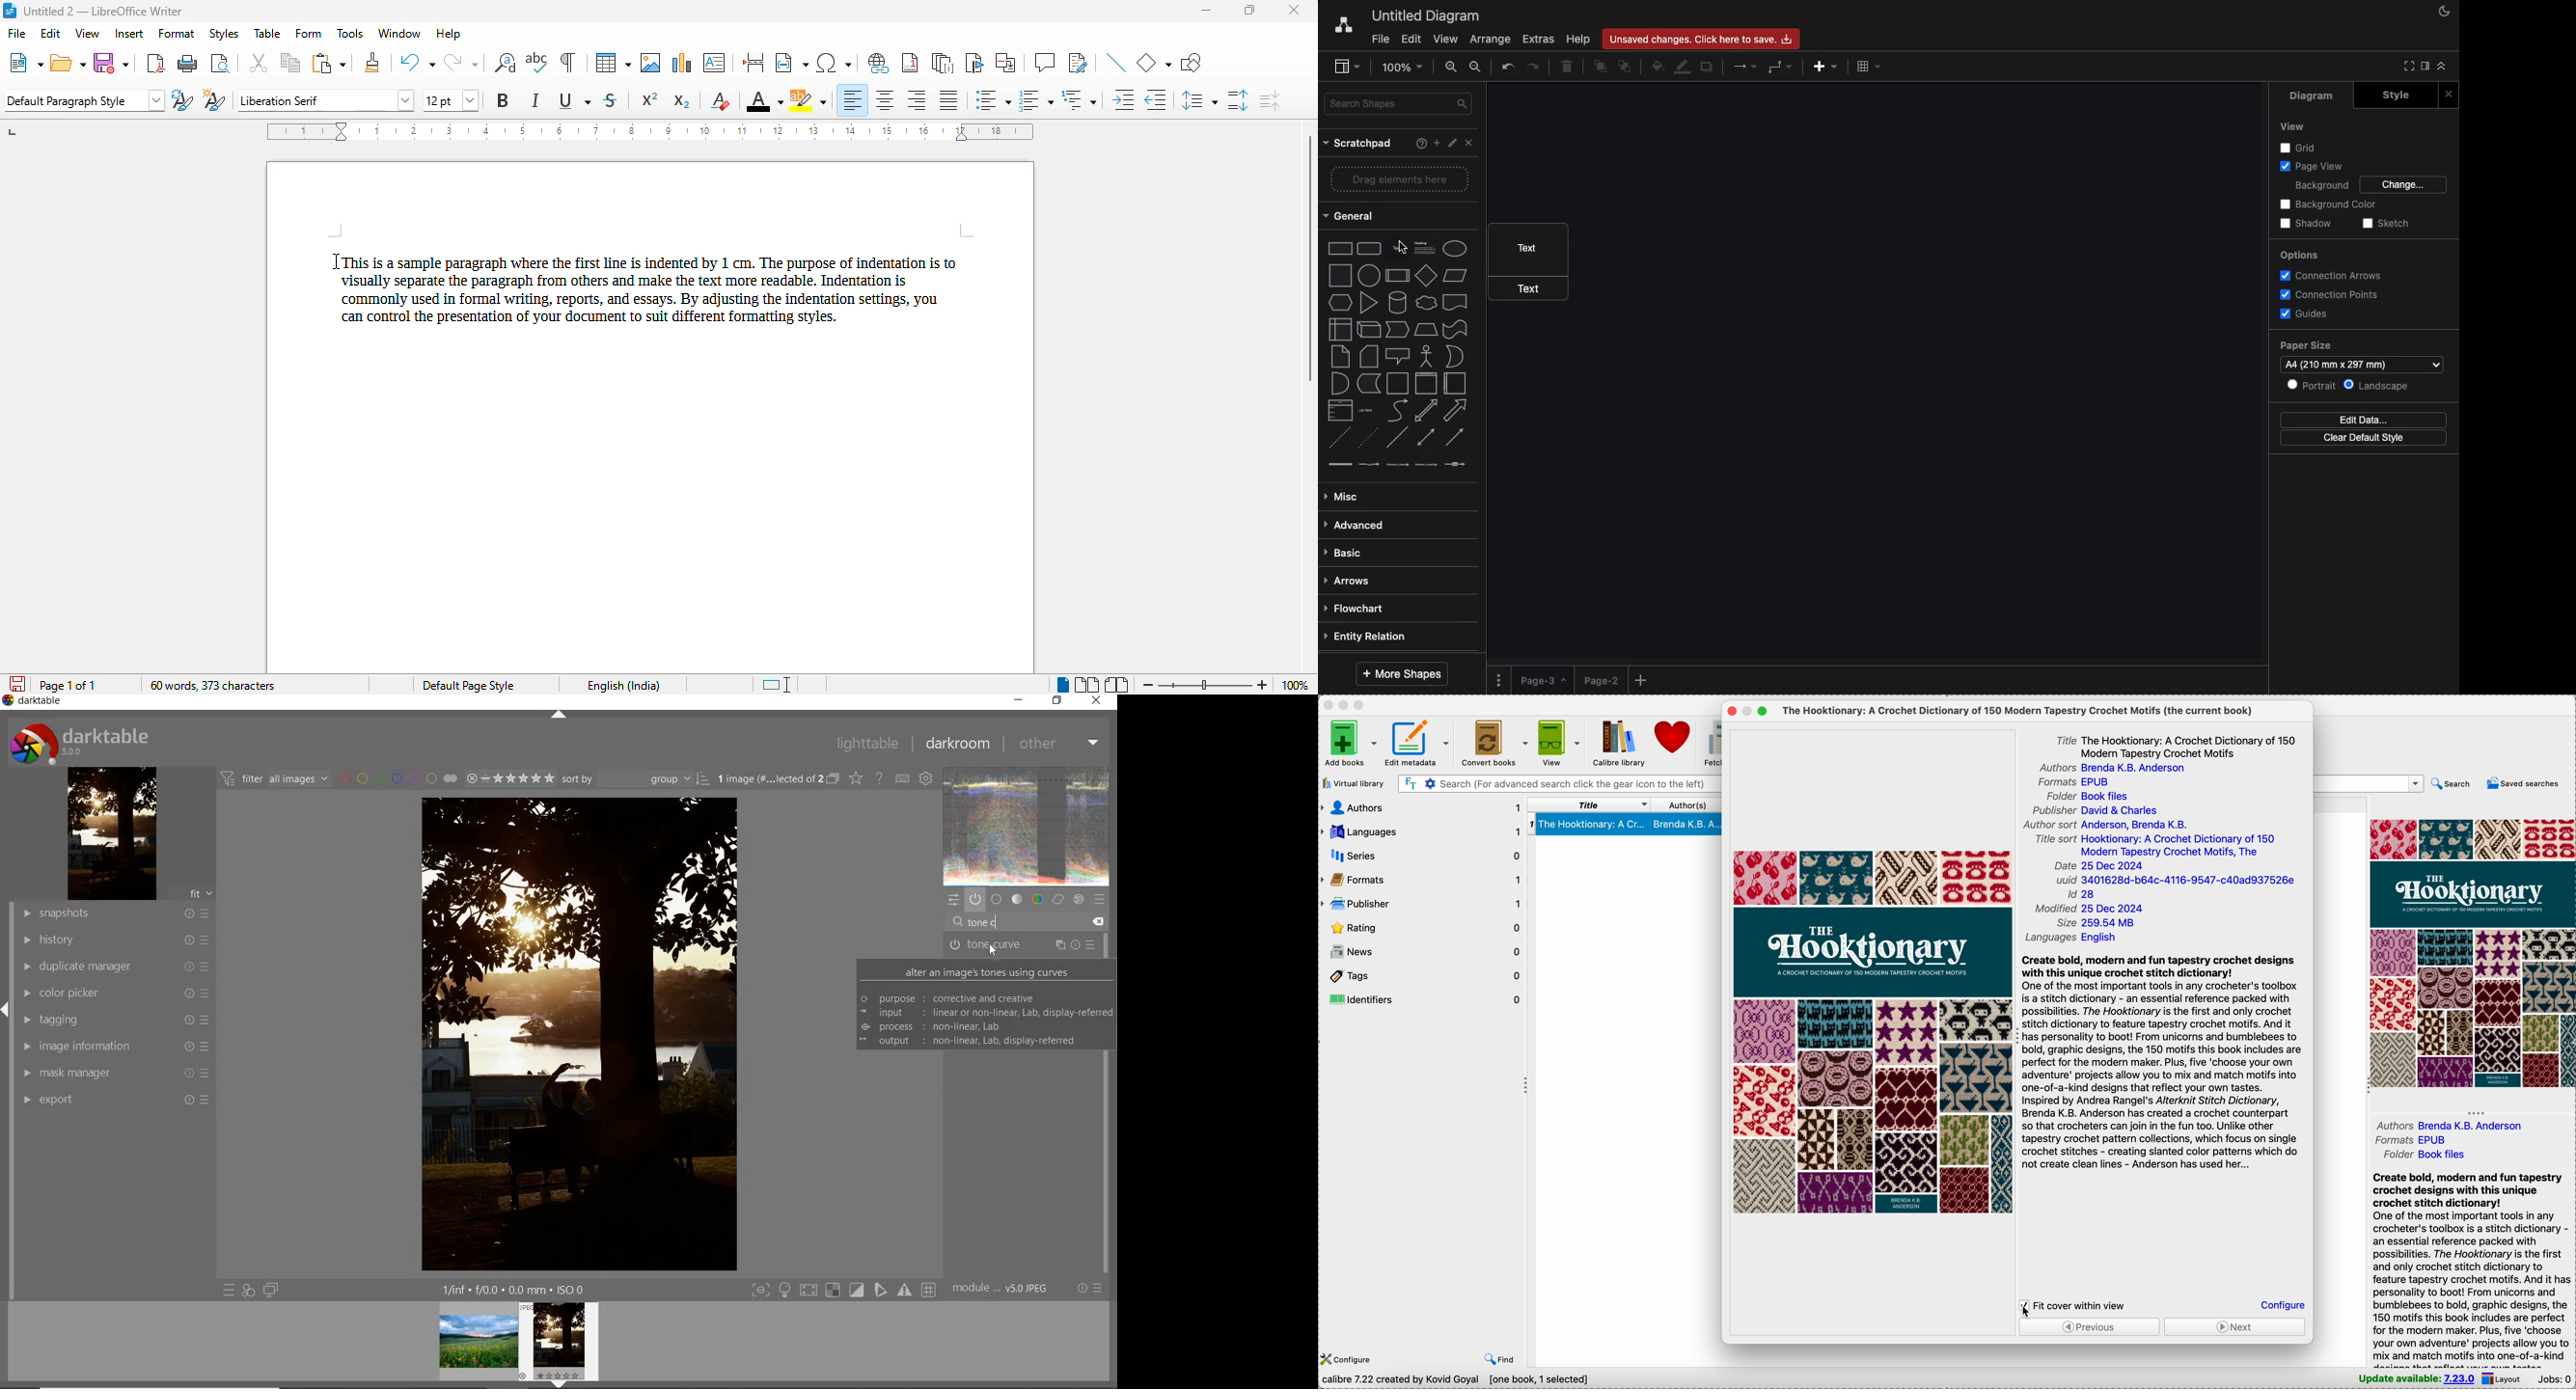 This screenshot has height=1400, width=2576. What do you see at coordinates (188, 63) in the screenshot?
I see `print` at bounding box center [188, 63].